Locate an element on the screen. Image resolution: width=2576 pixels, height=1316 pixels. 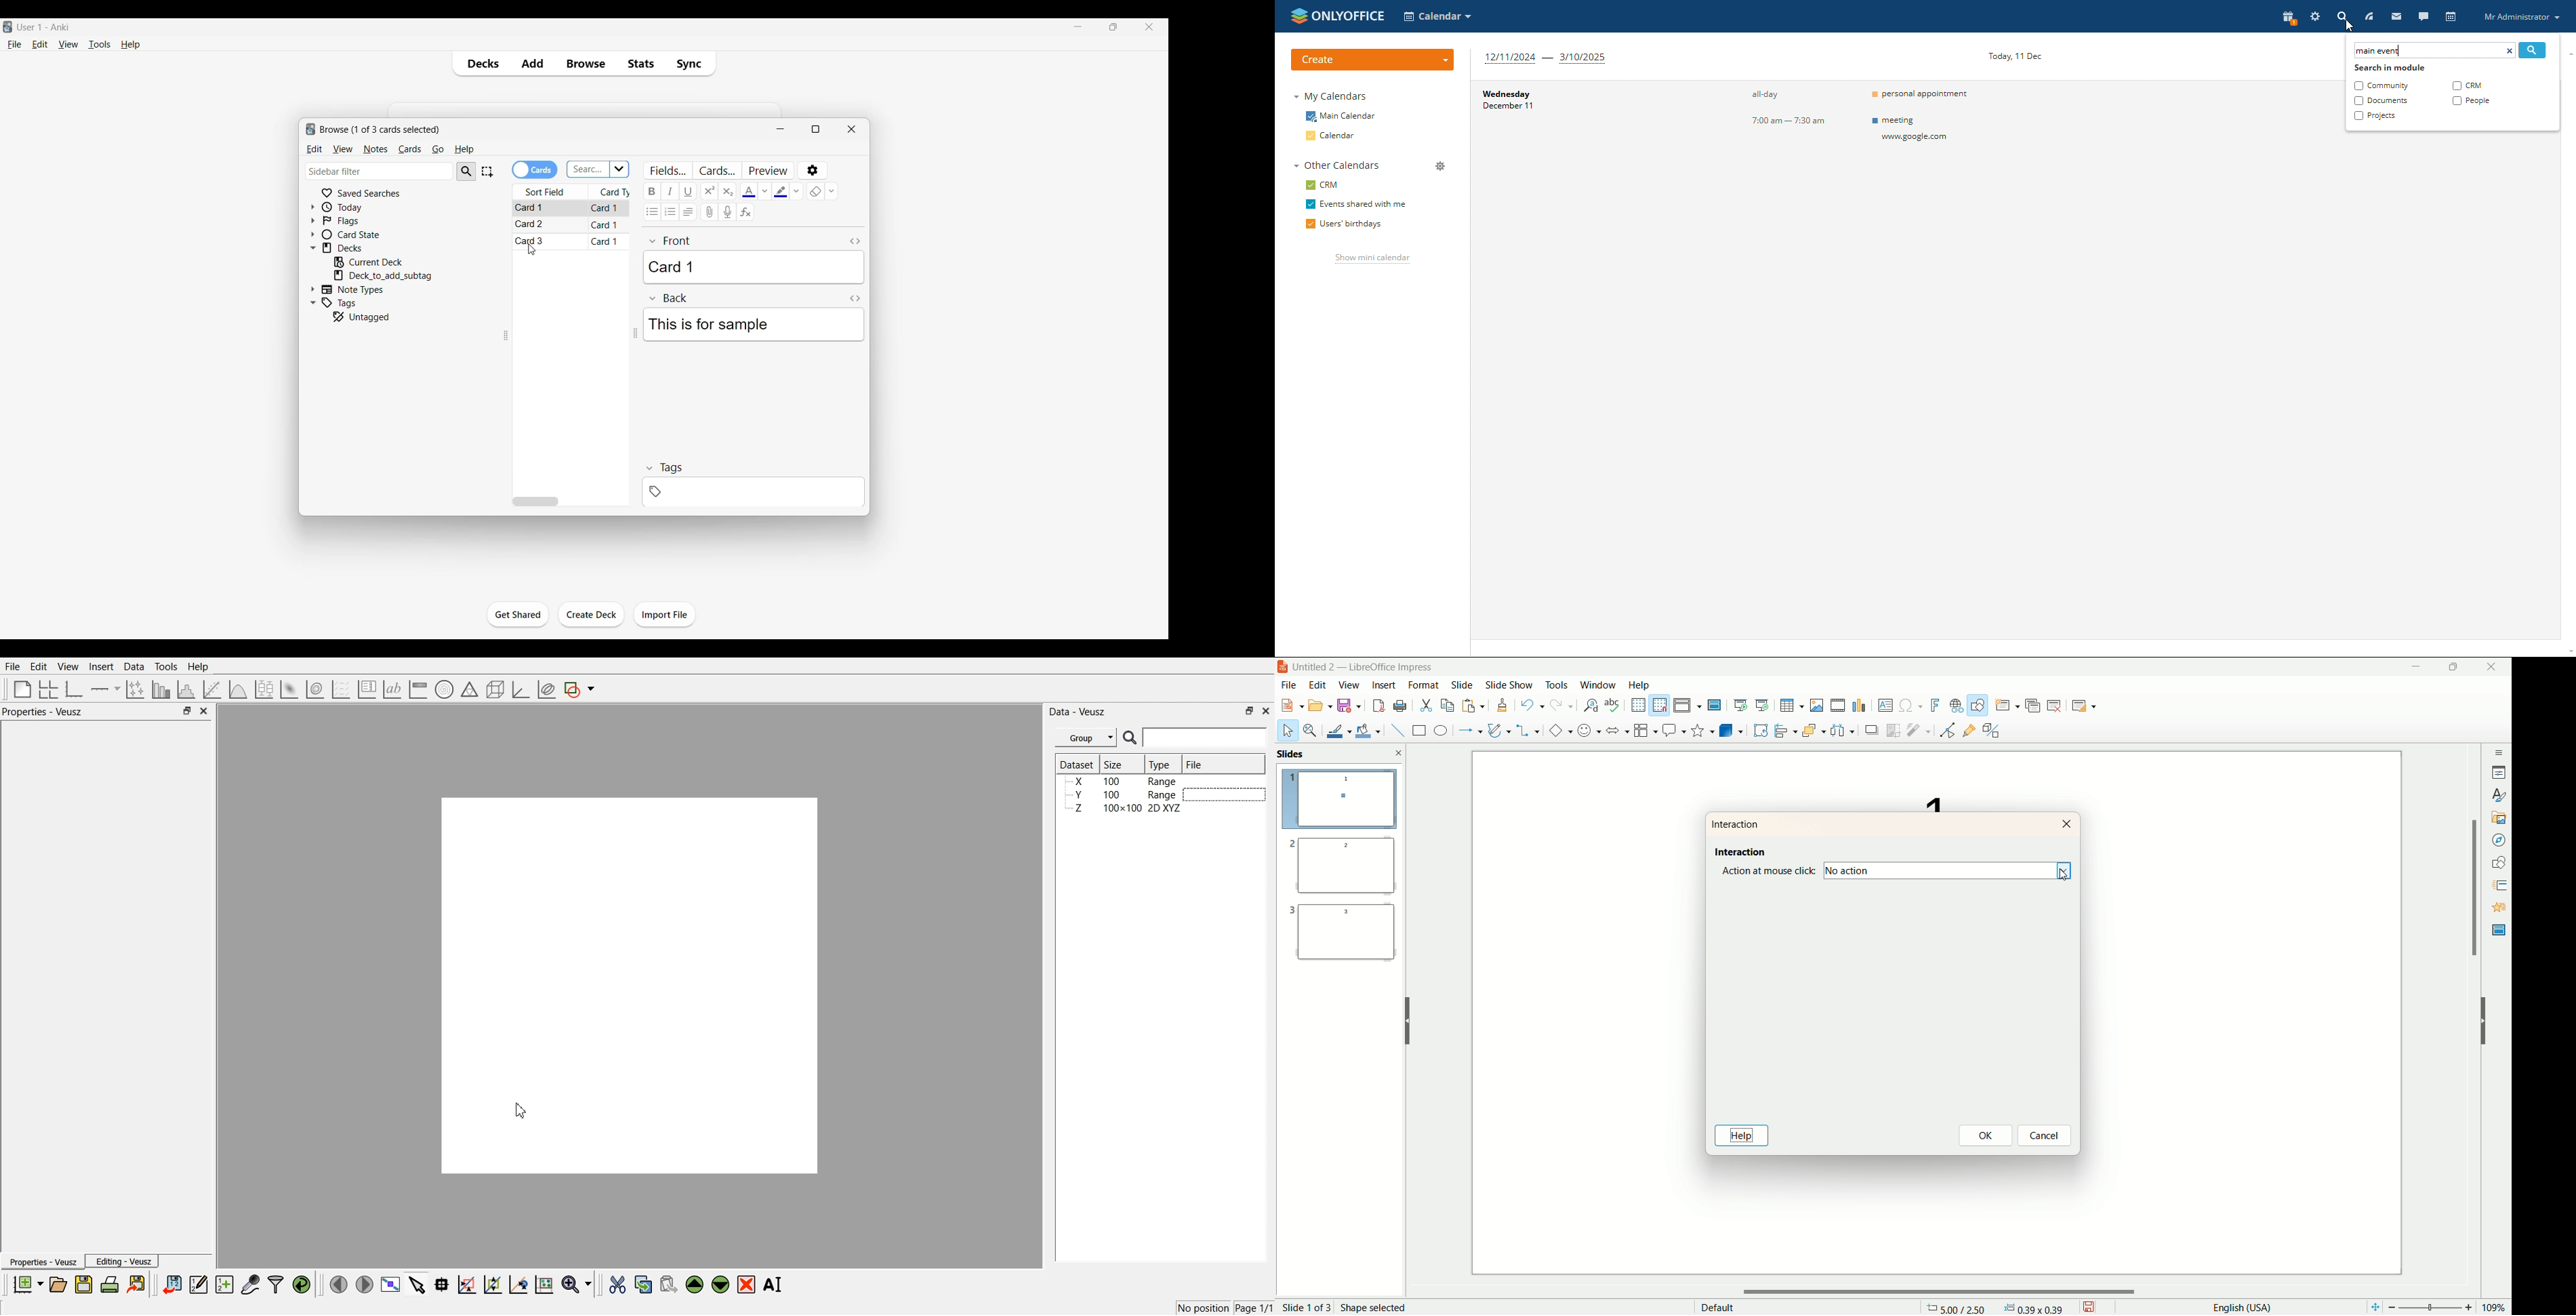
display view is located at coordinates (1689, 705).